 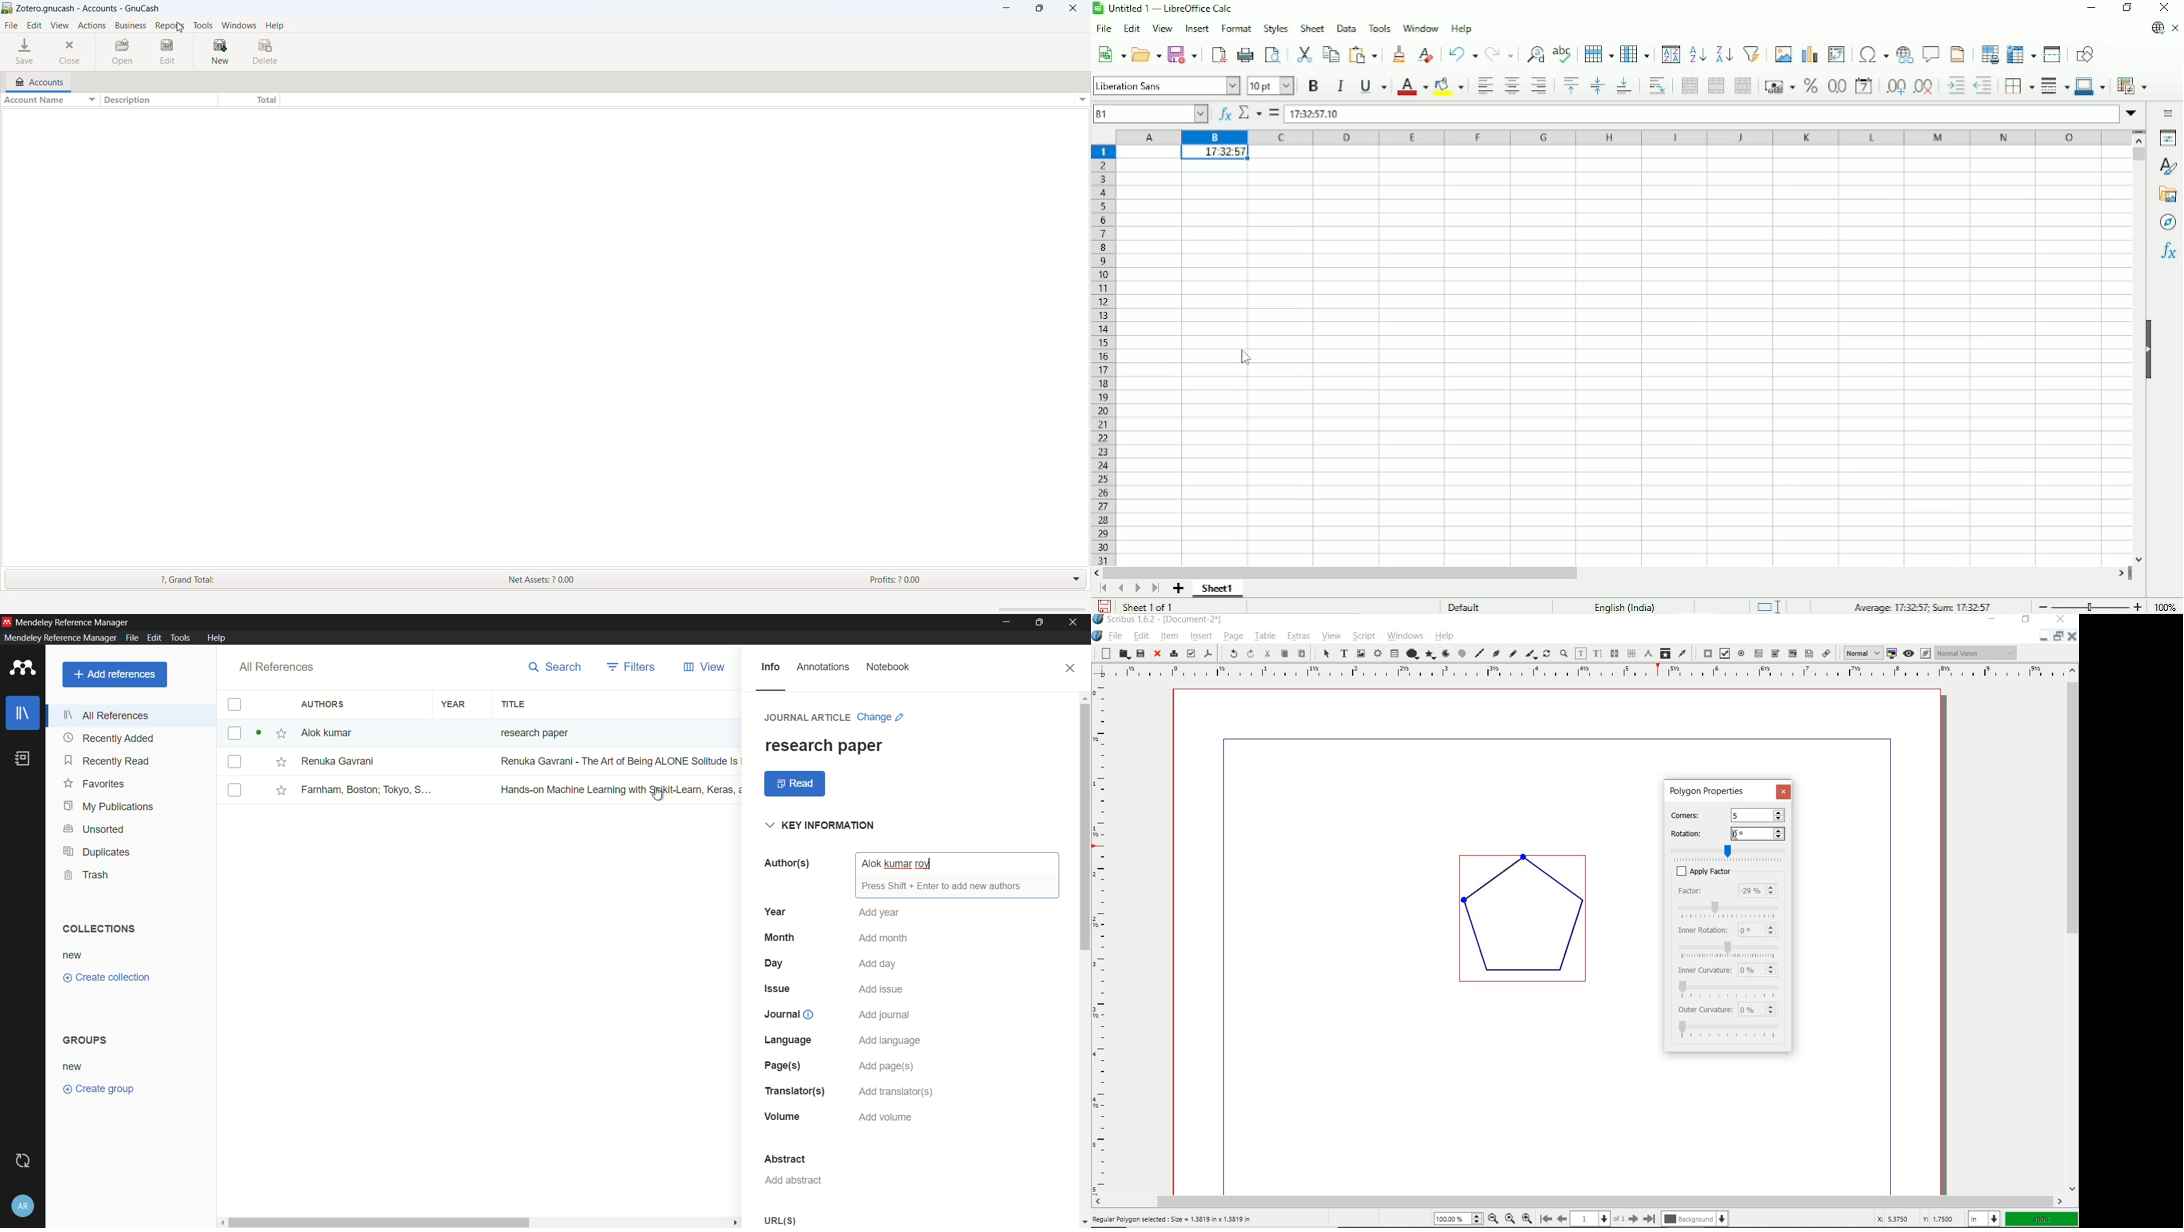 I want to click on inner rotation slider, so click(x=1729, y=947).